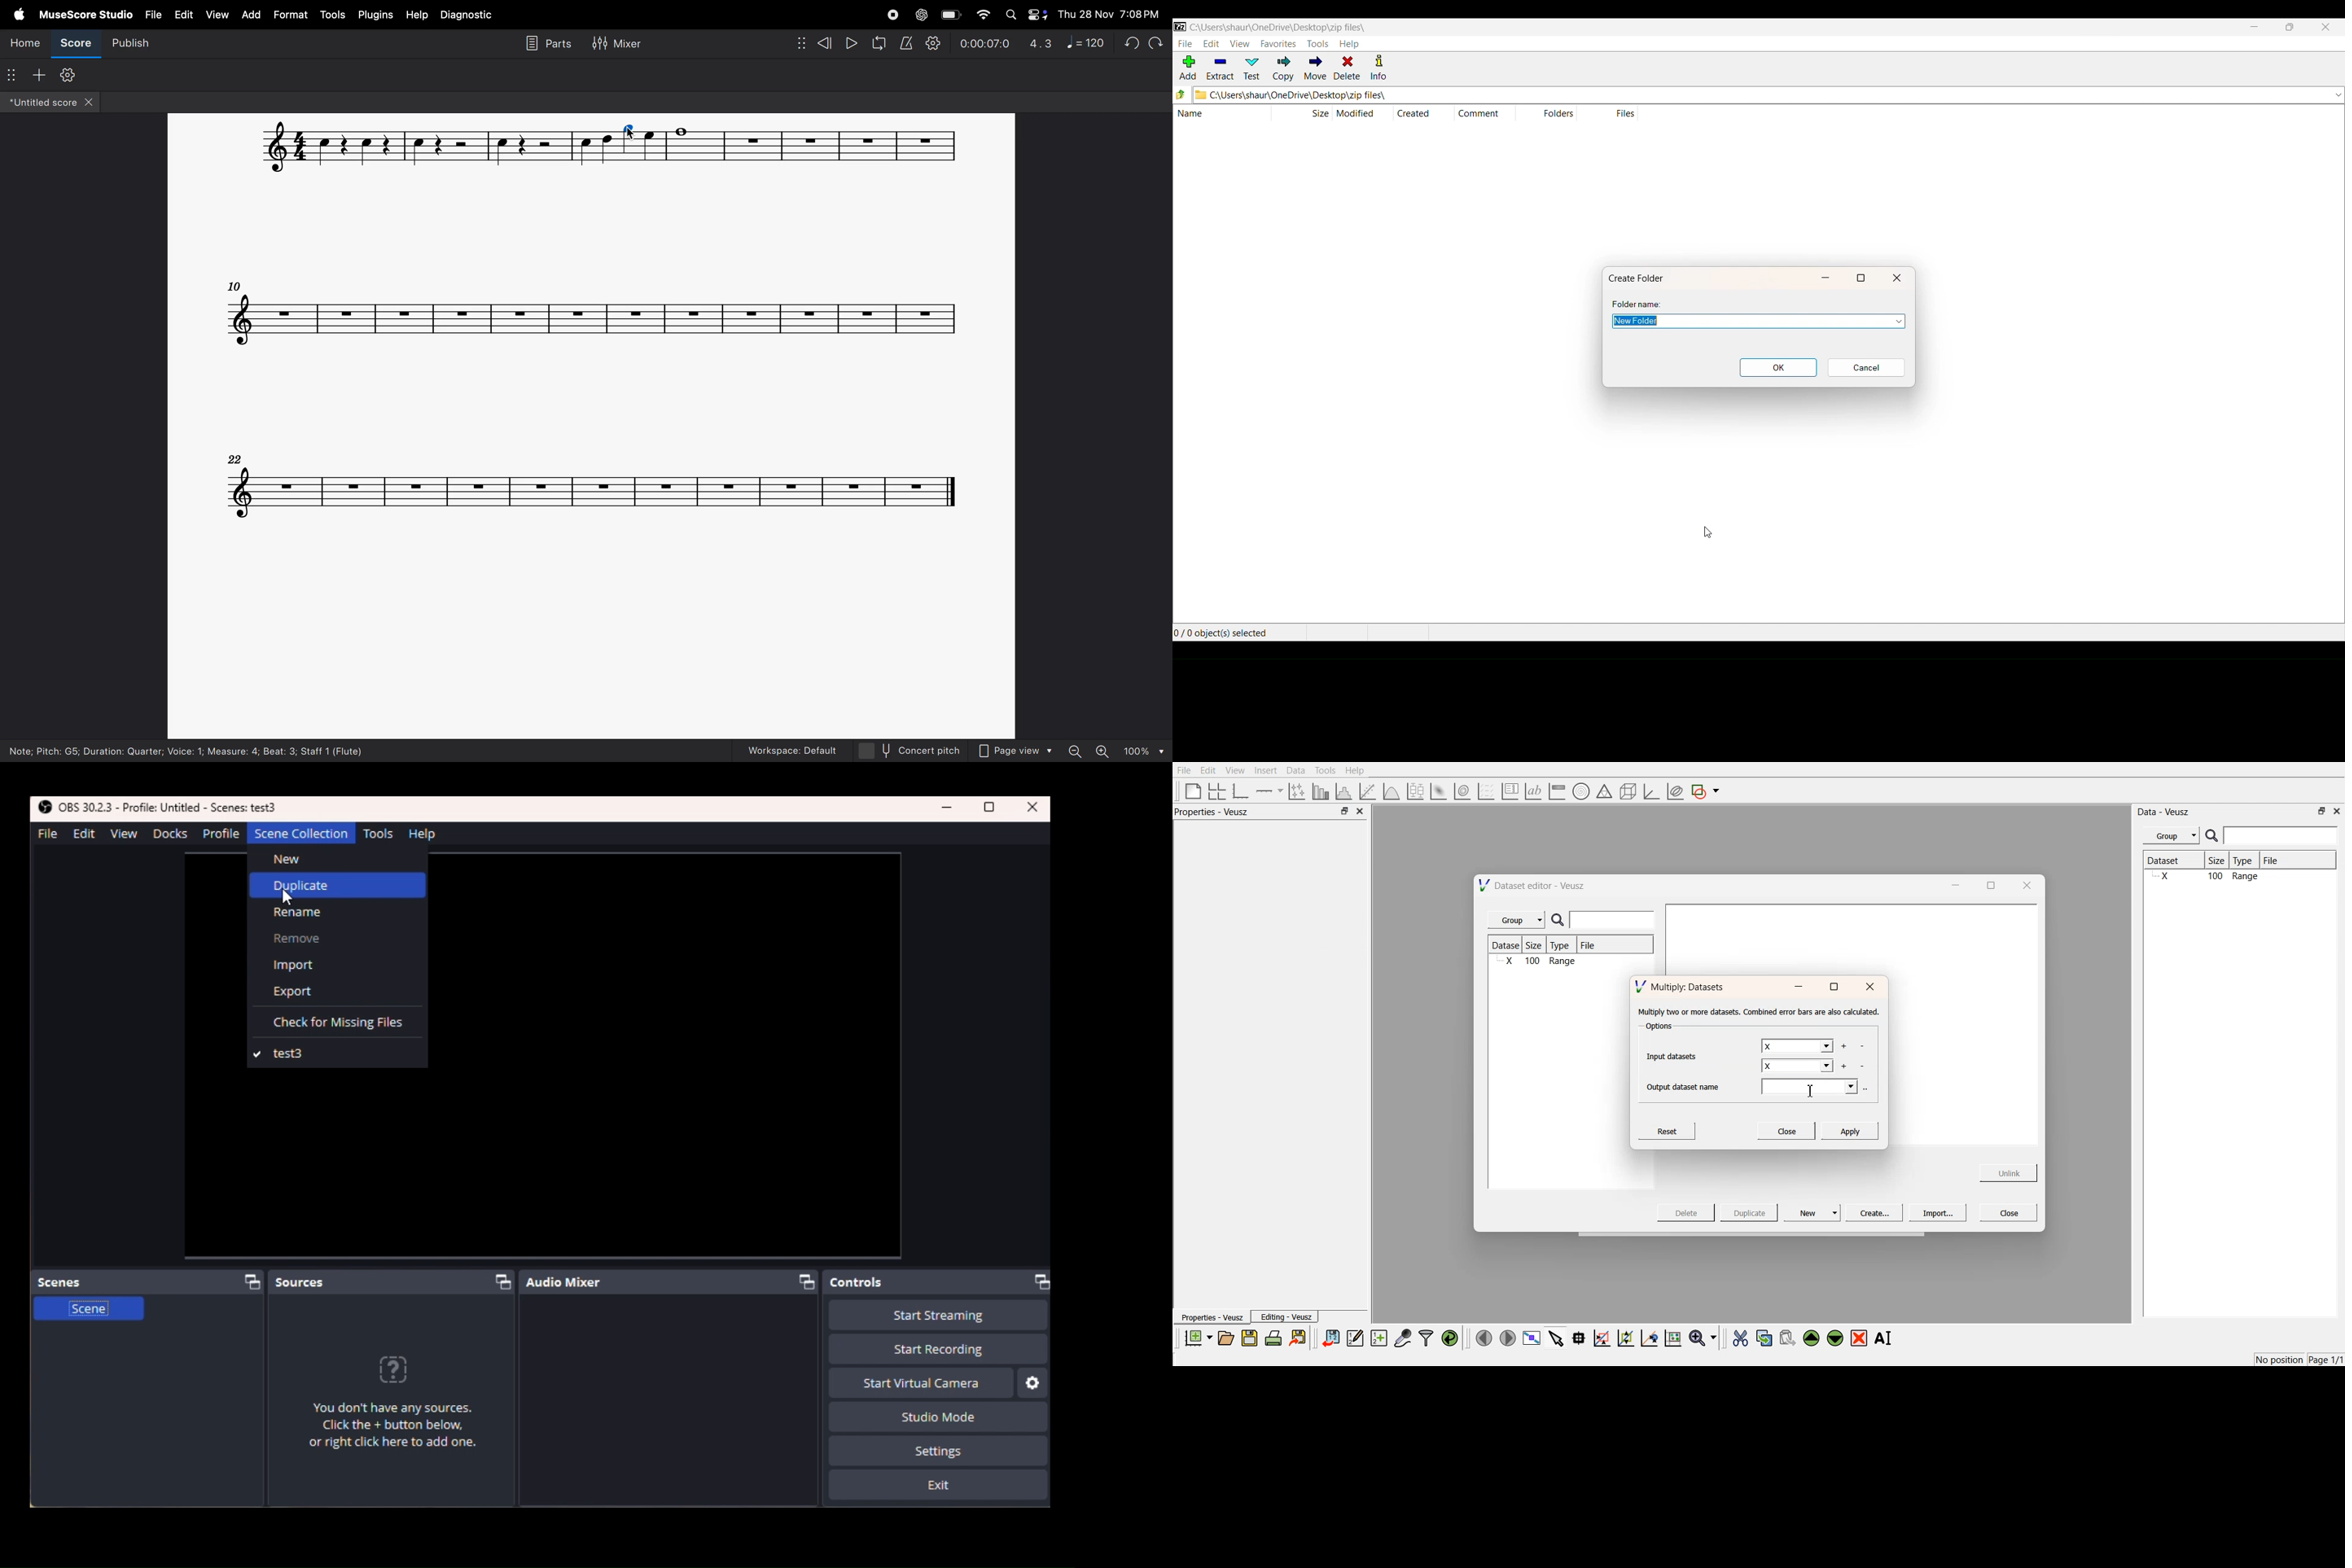 The image size is (2352, 1568). What do you see at coordinates (1640, 277) in the screenshot?
I see `create folder` at bounding box center [1640, 277].